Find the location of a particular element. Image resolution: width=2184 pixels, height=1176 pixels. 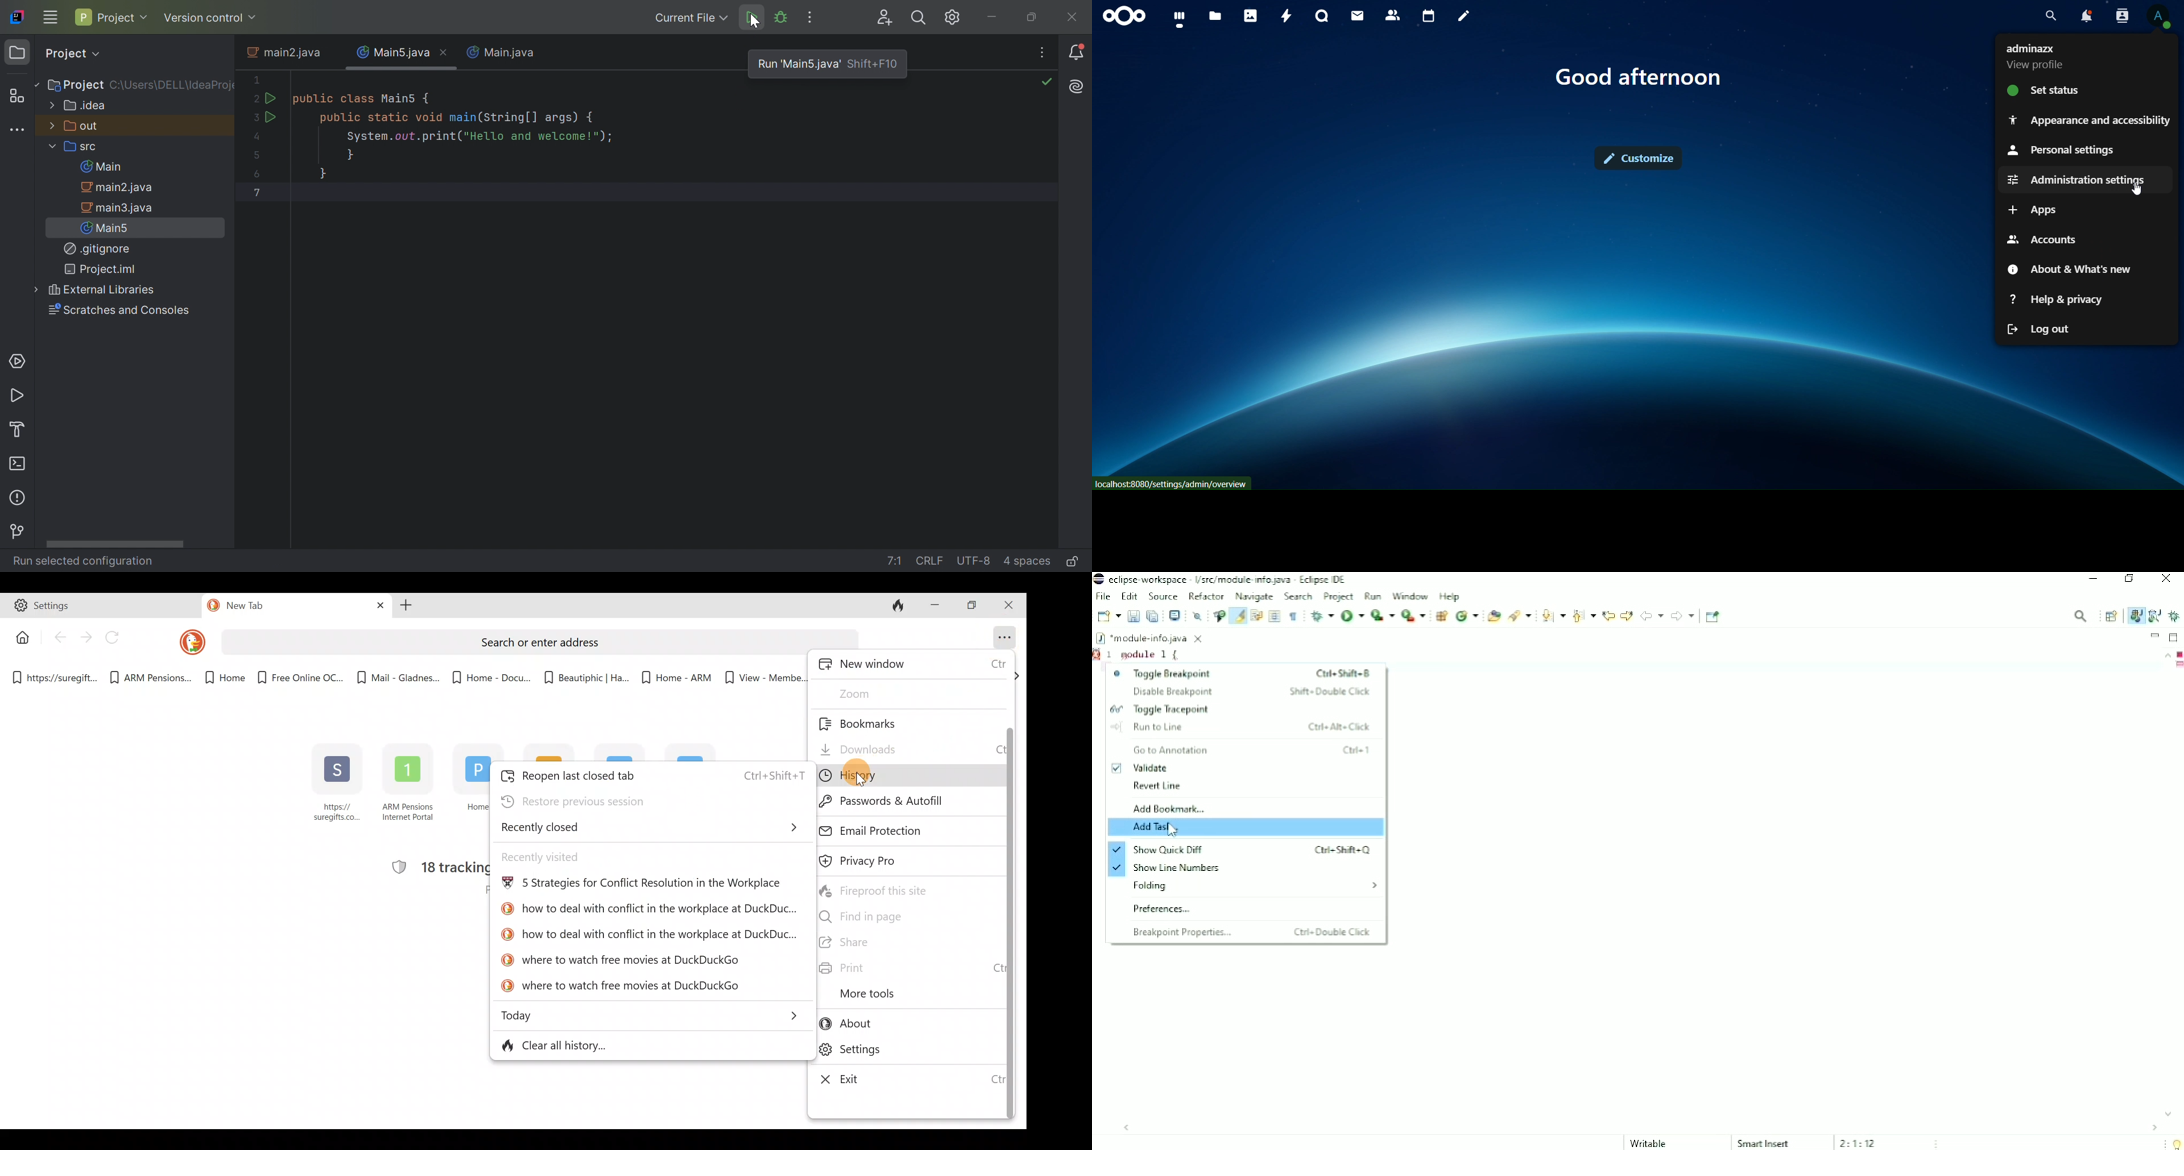

Scroll bar is located at coordinates (114, 544).